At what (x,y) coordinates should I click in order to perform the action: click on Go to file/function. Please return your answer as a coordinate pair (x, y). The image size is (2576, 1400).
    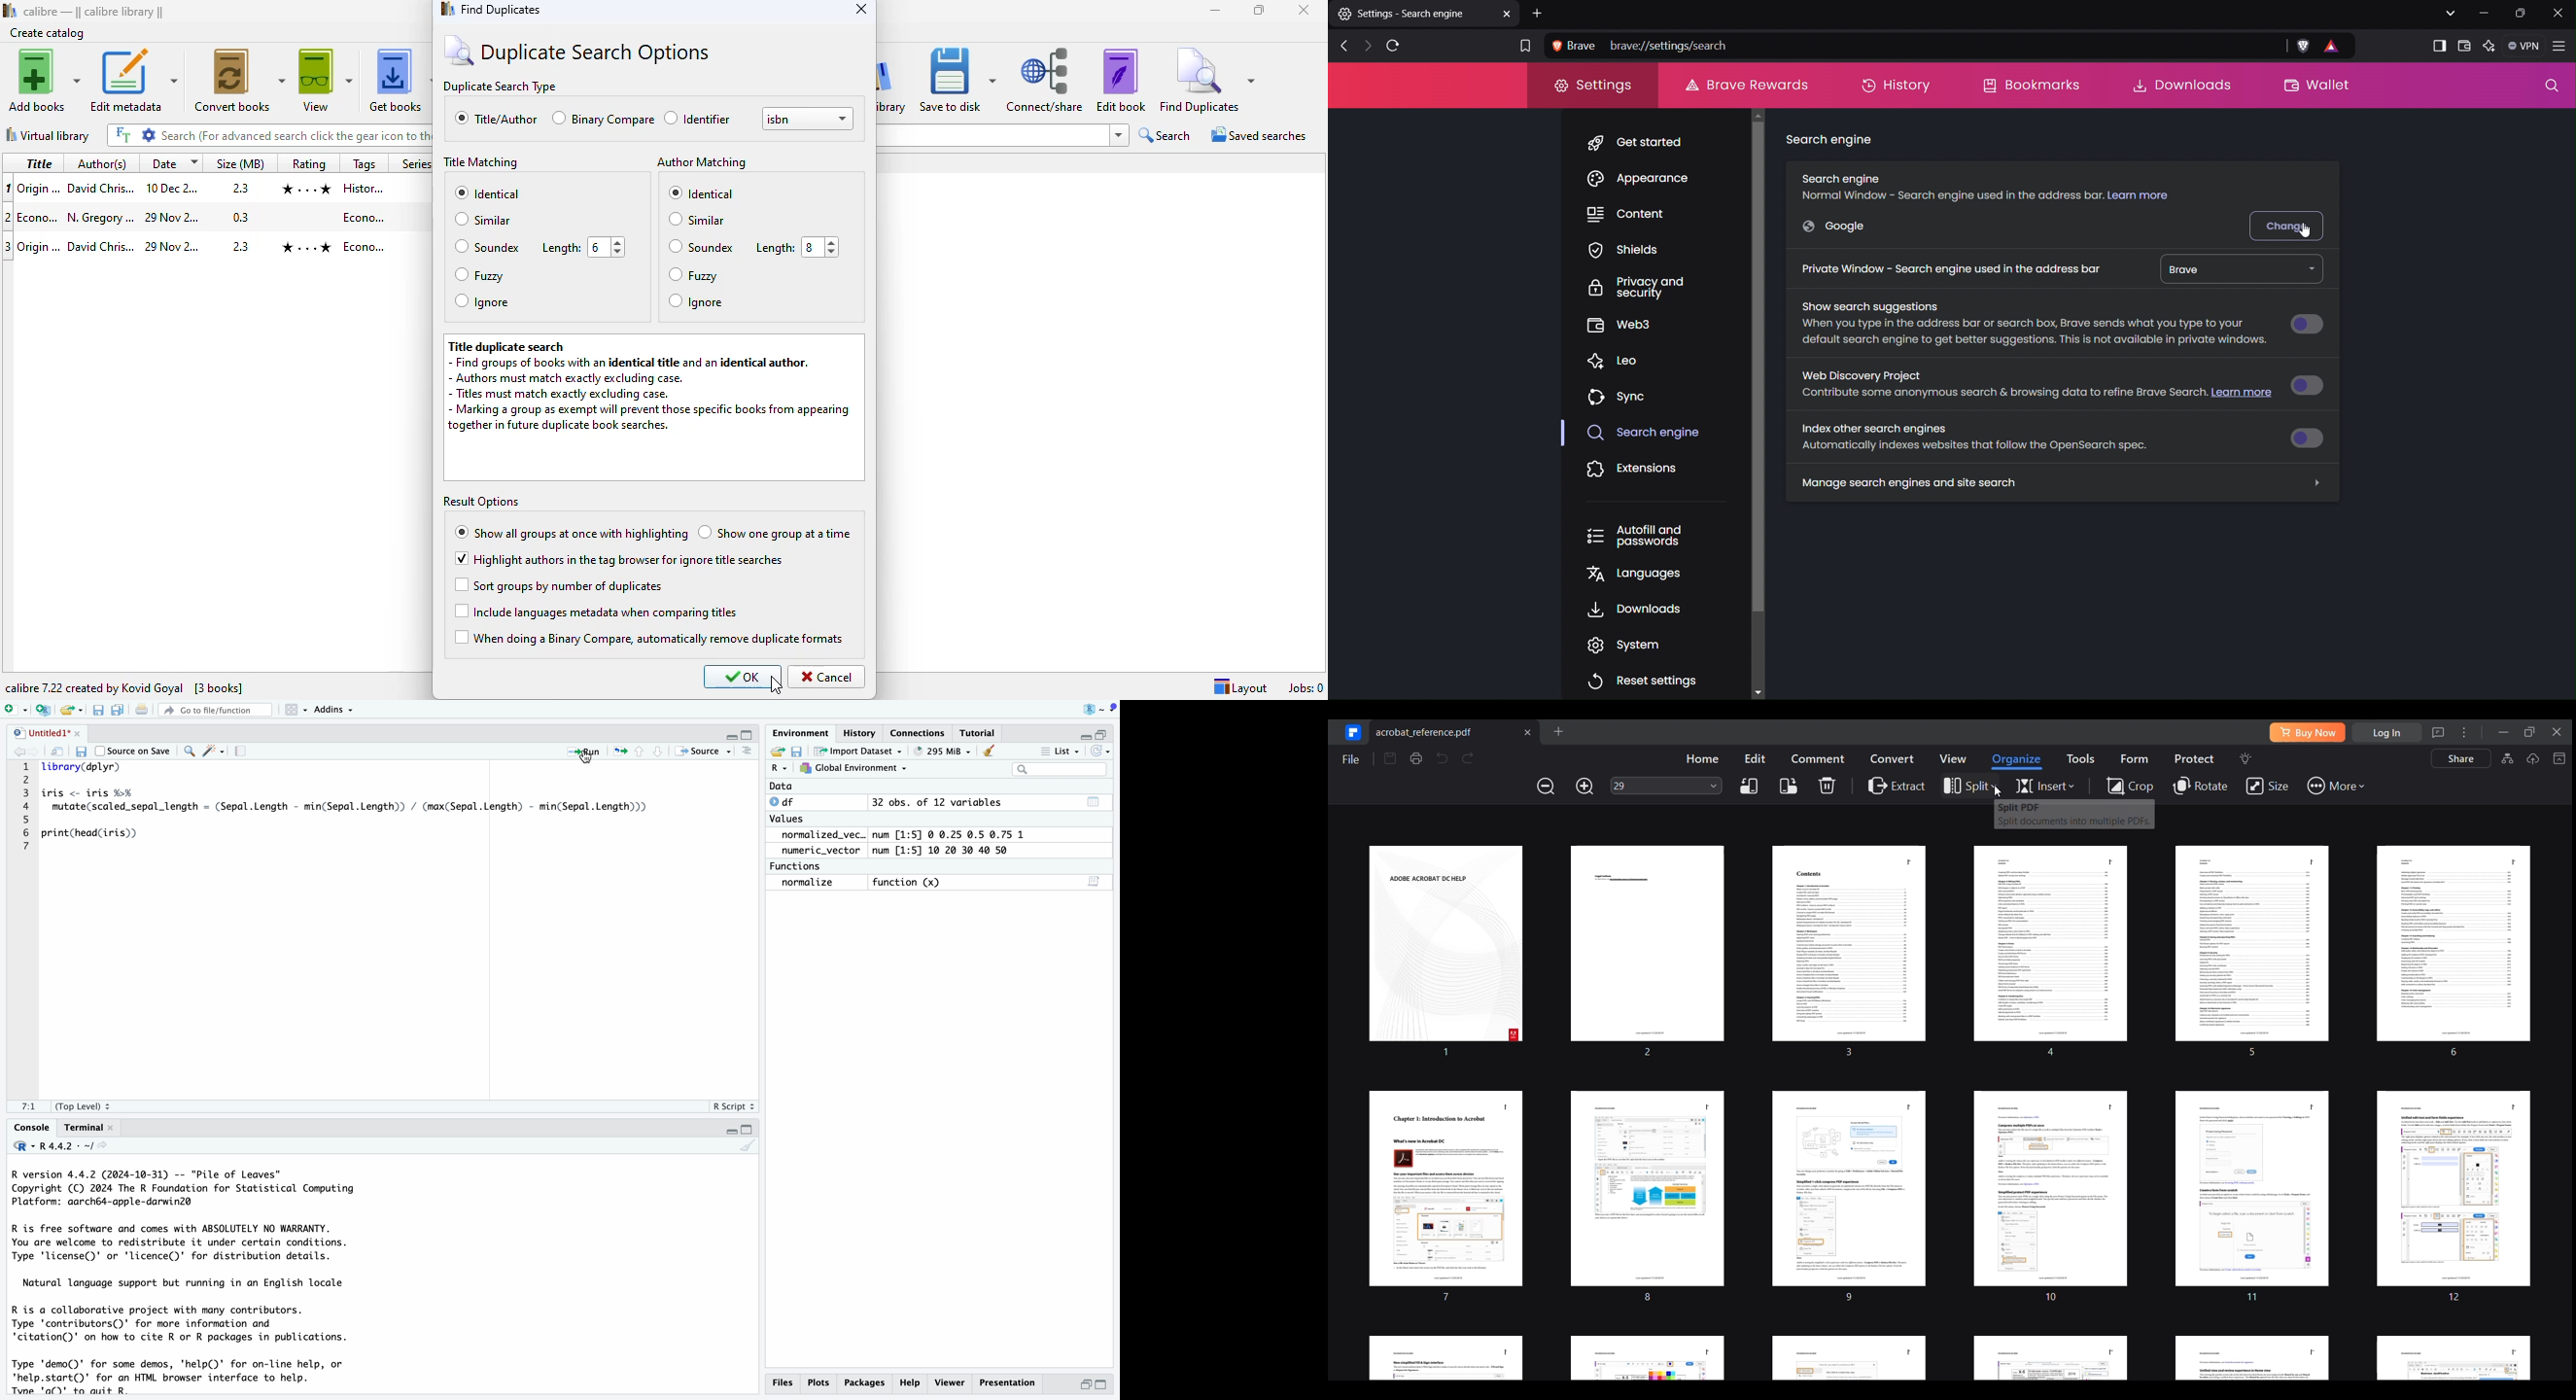
    Looking at the image, I should click on (214, 709).